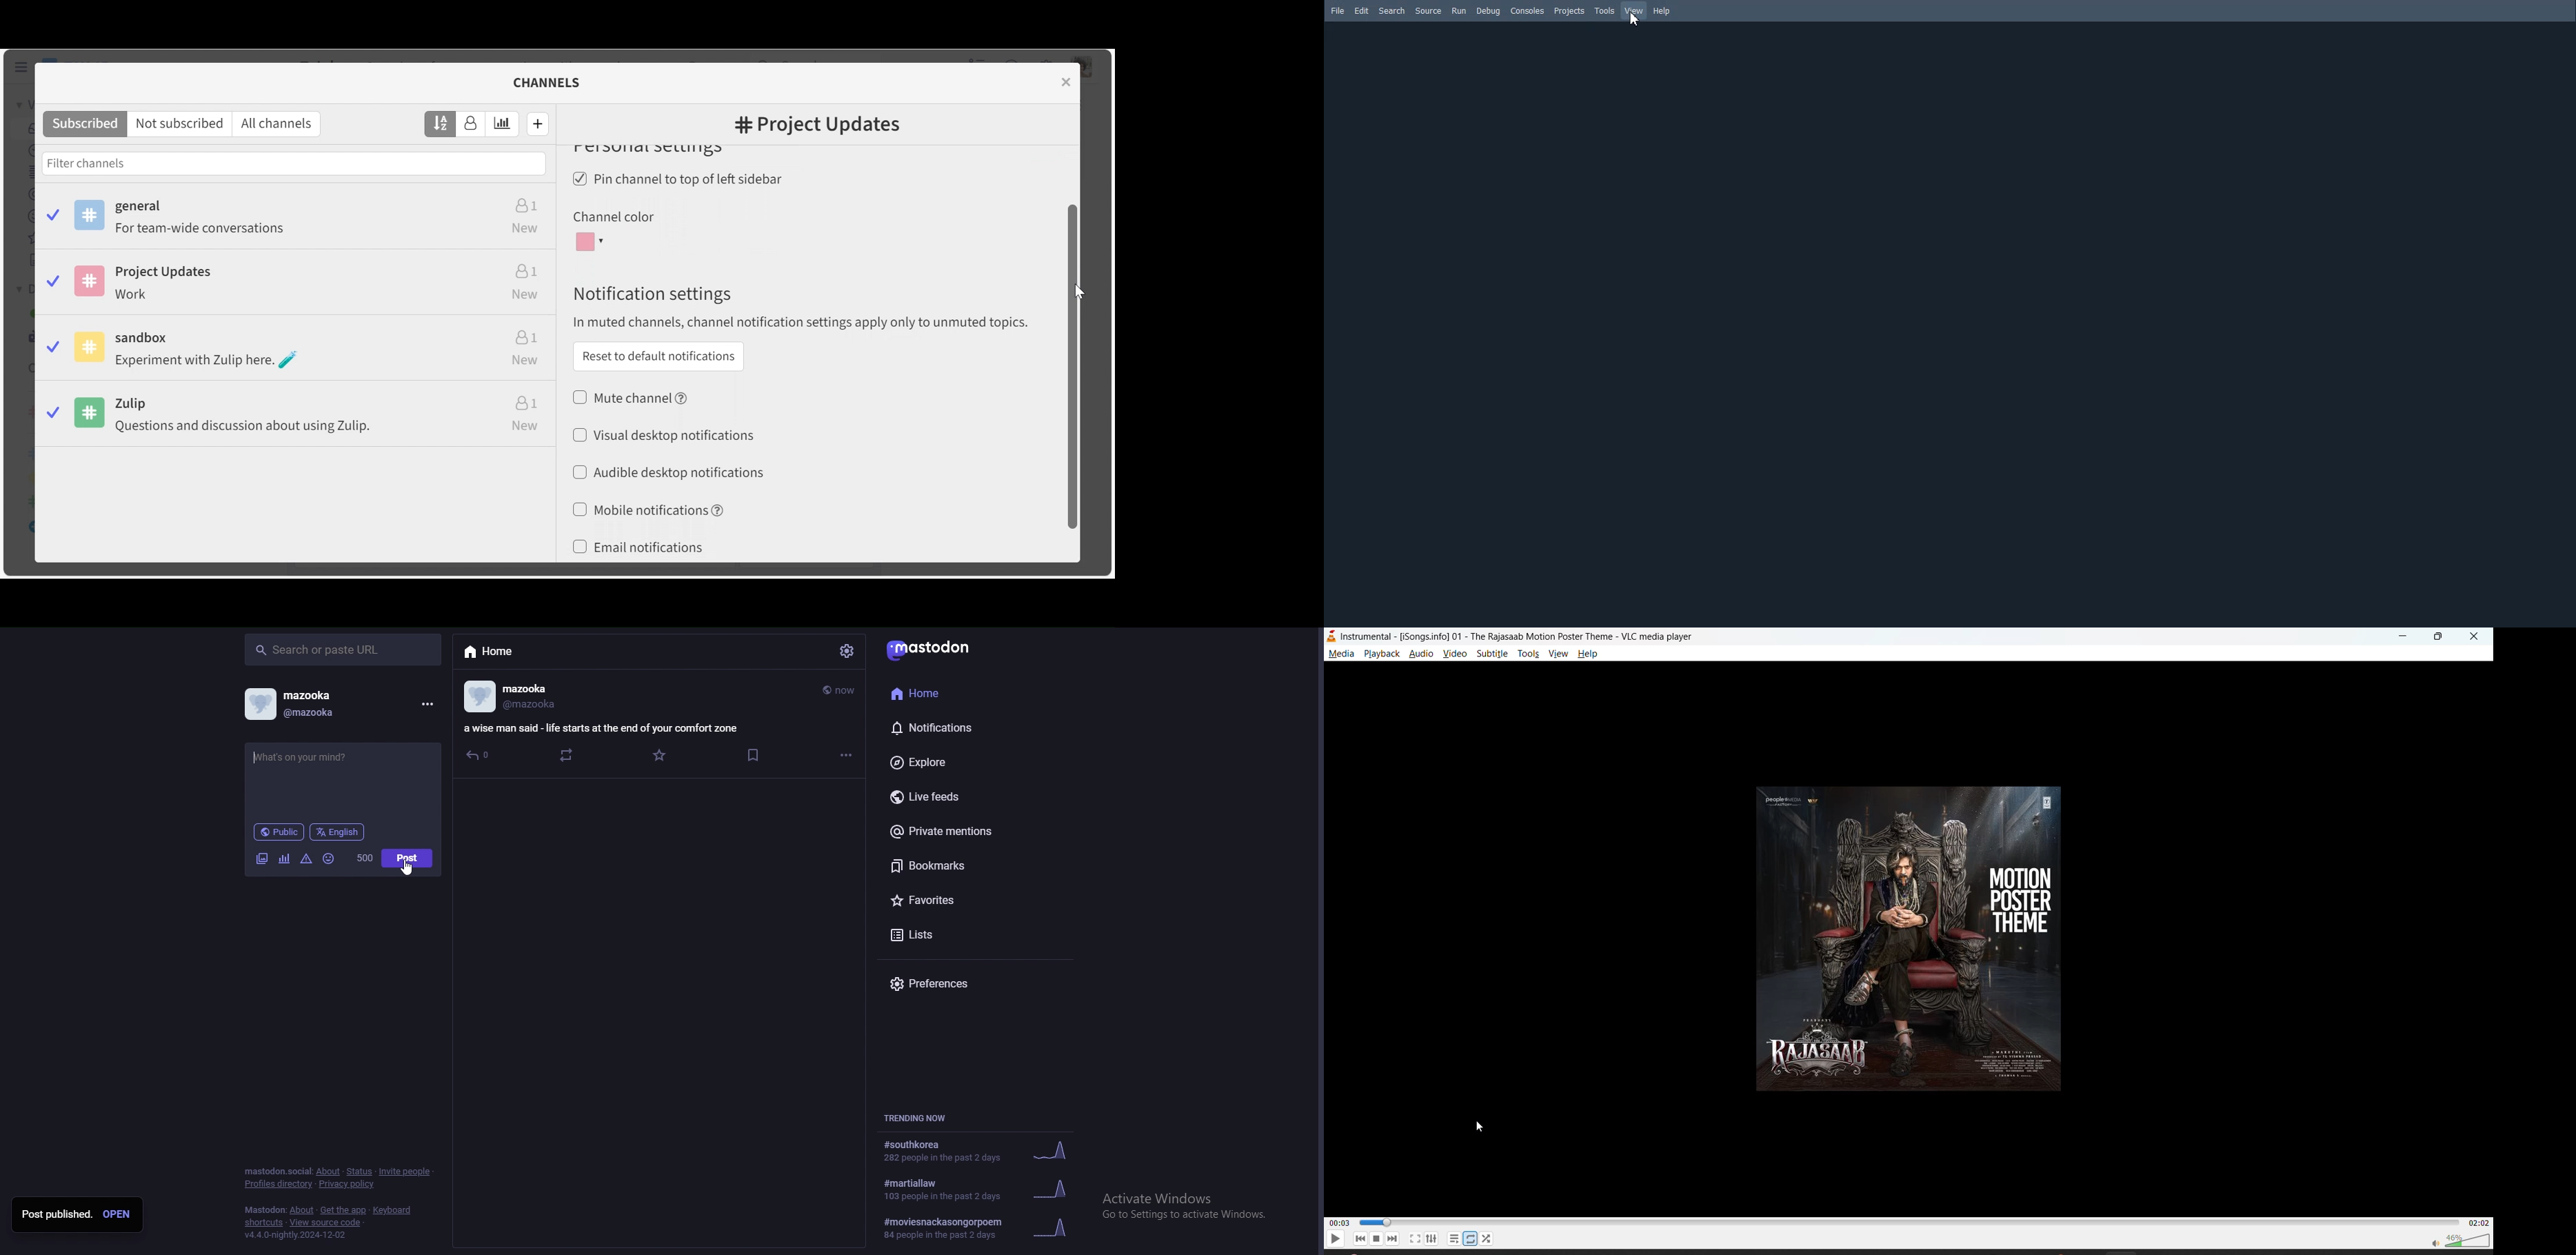 This screenshot has width=2576, height=1260. What do you see at coordinates (1604, 10) in the screenshot?
I see `Tools` at bounding box center [1604, 10].